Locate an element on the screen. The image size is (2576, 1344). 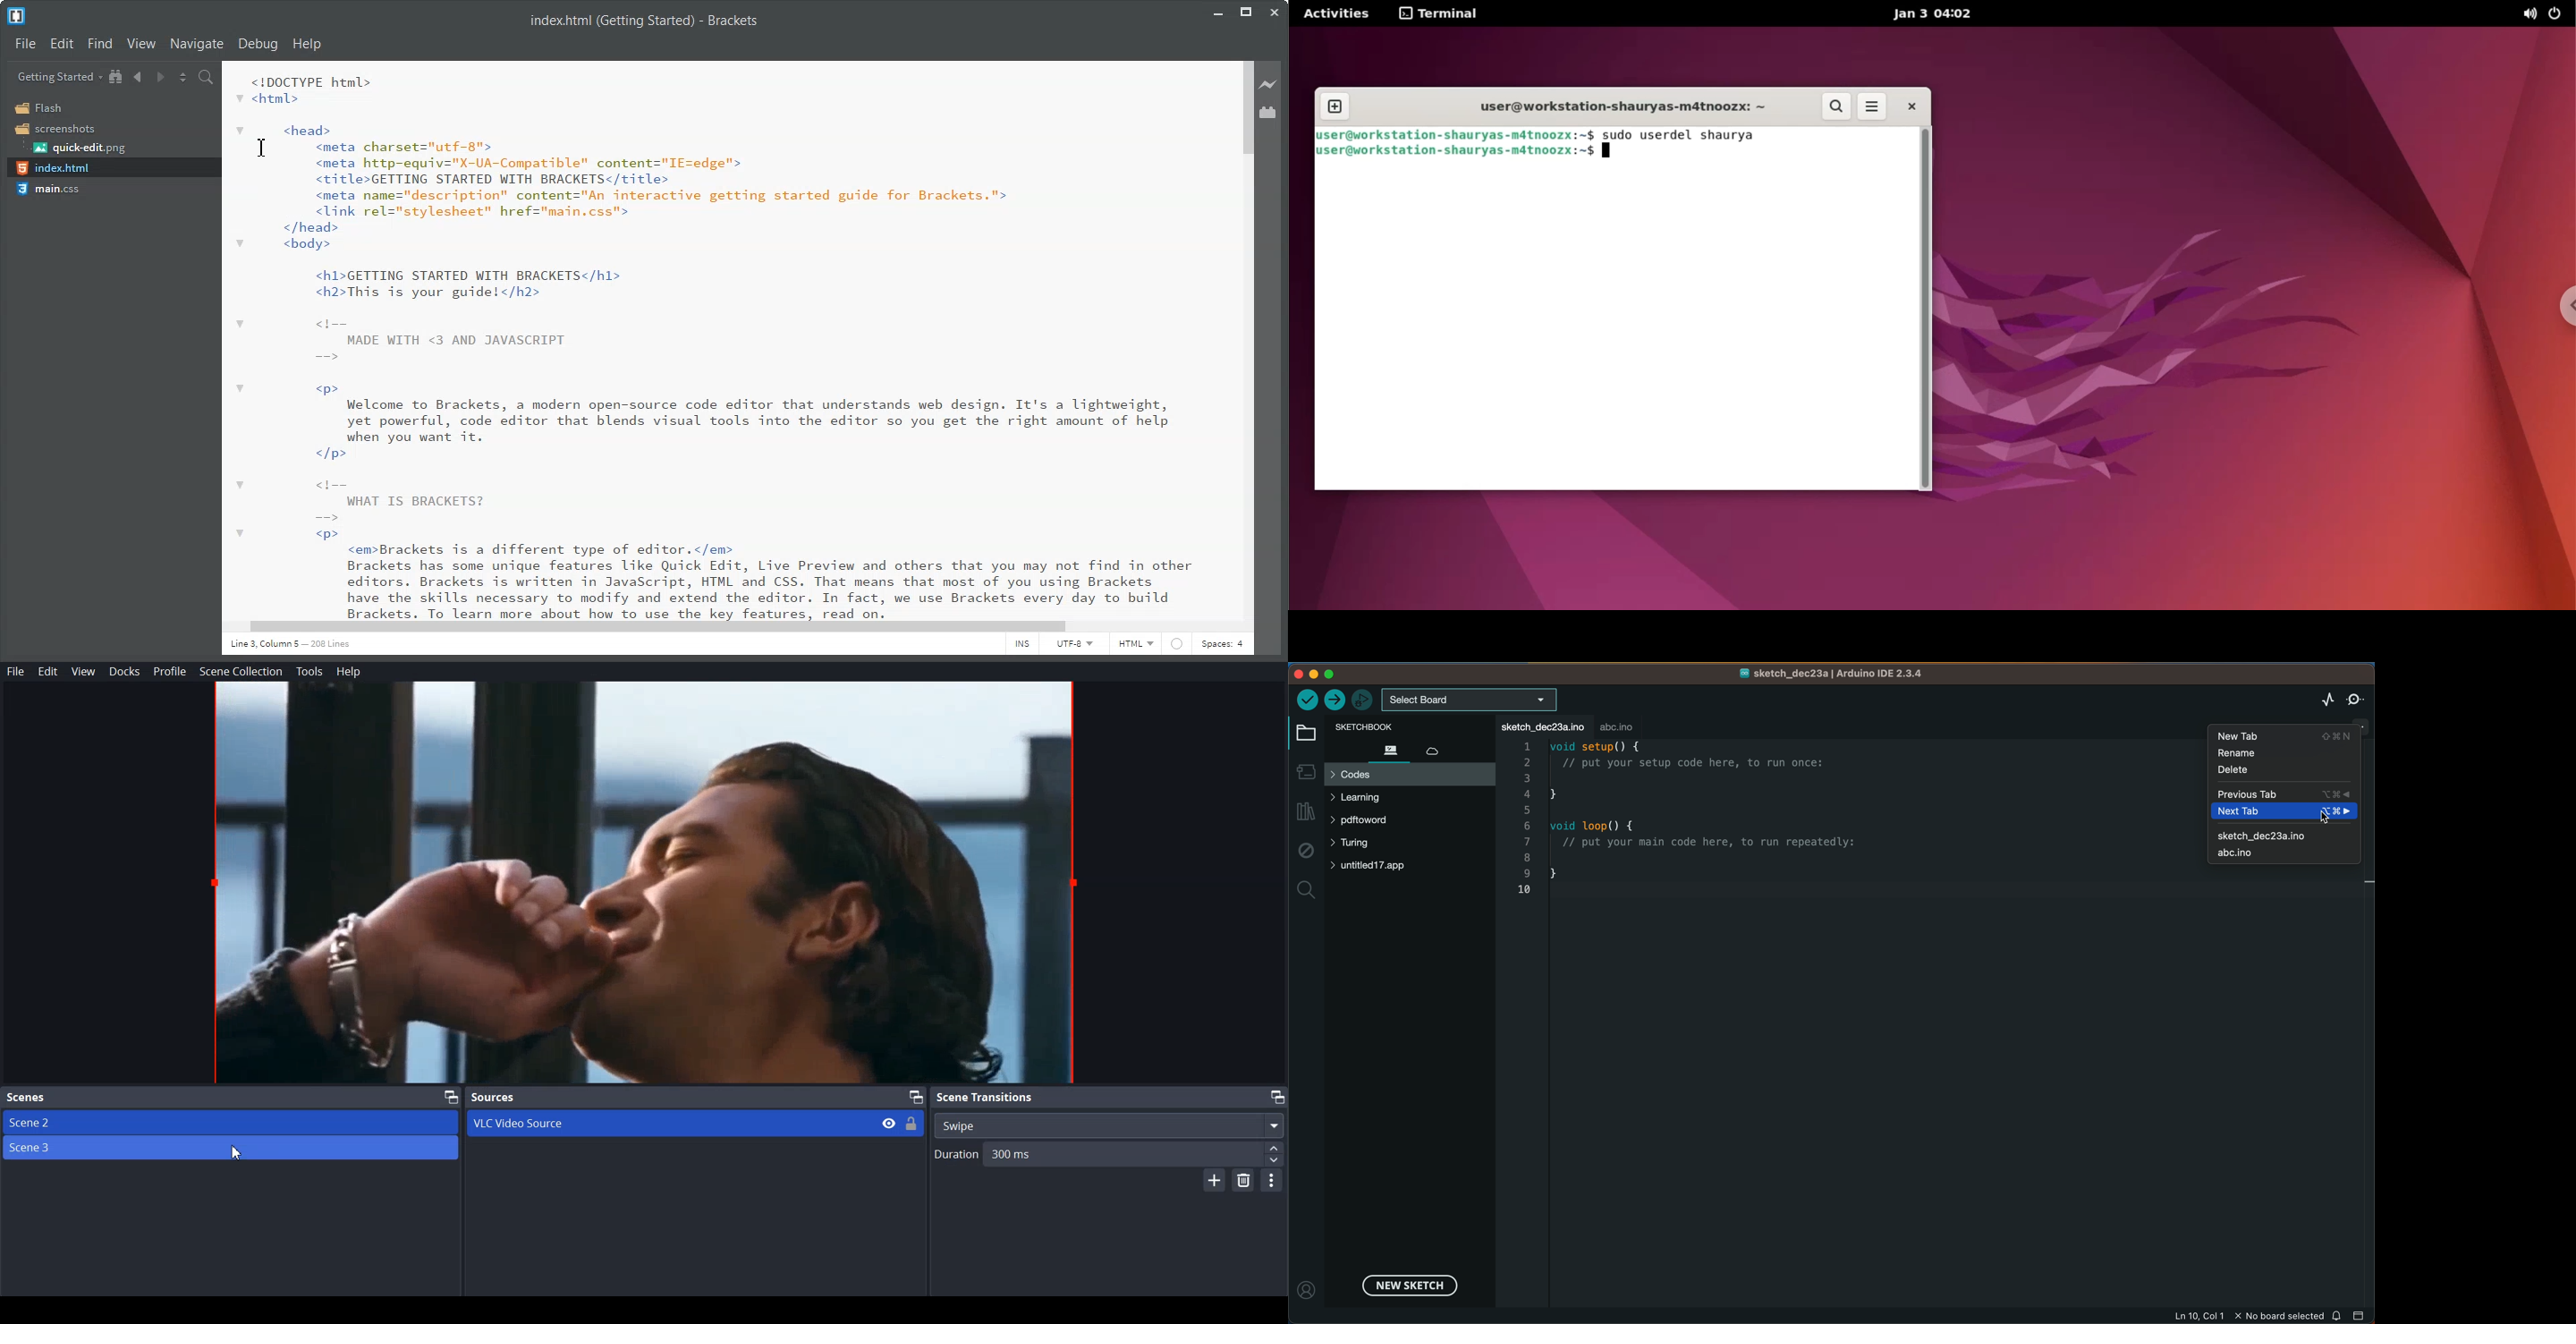
main.css is located at coordinates (55, 189).